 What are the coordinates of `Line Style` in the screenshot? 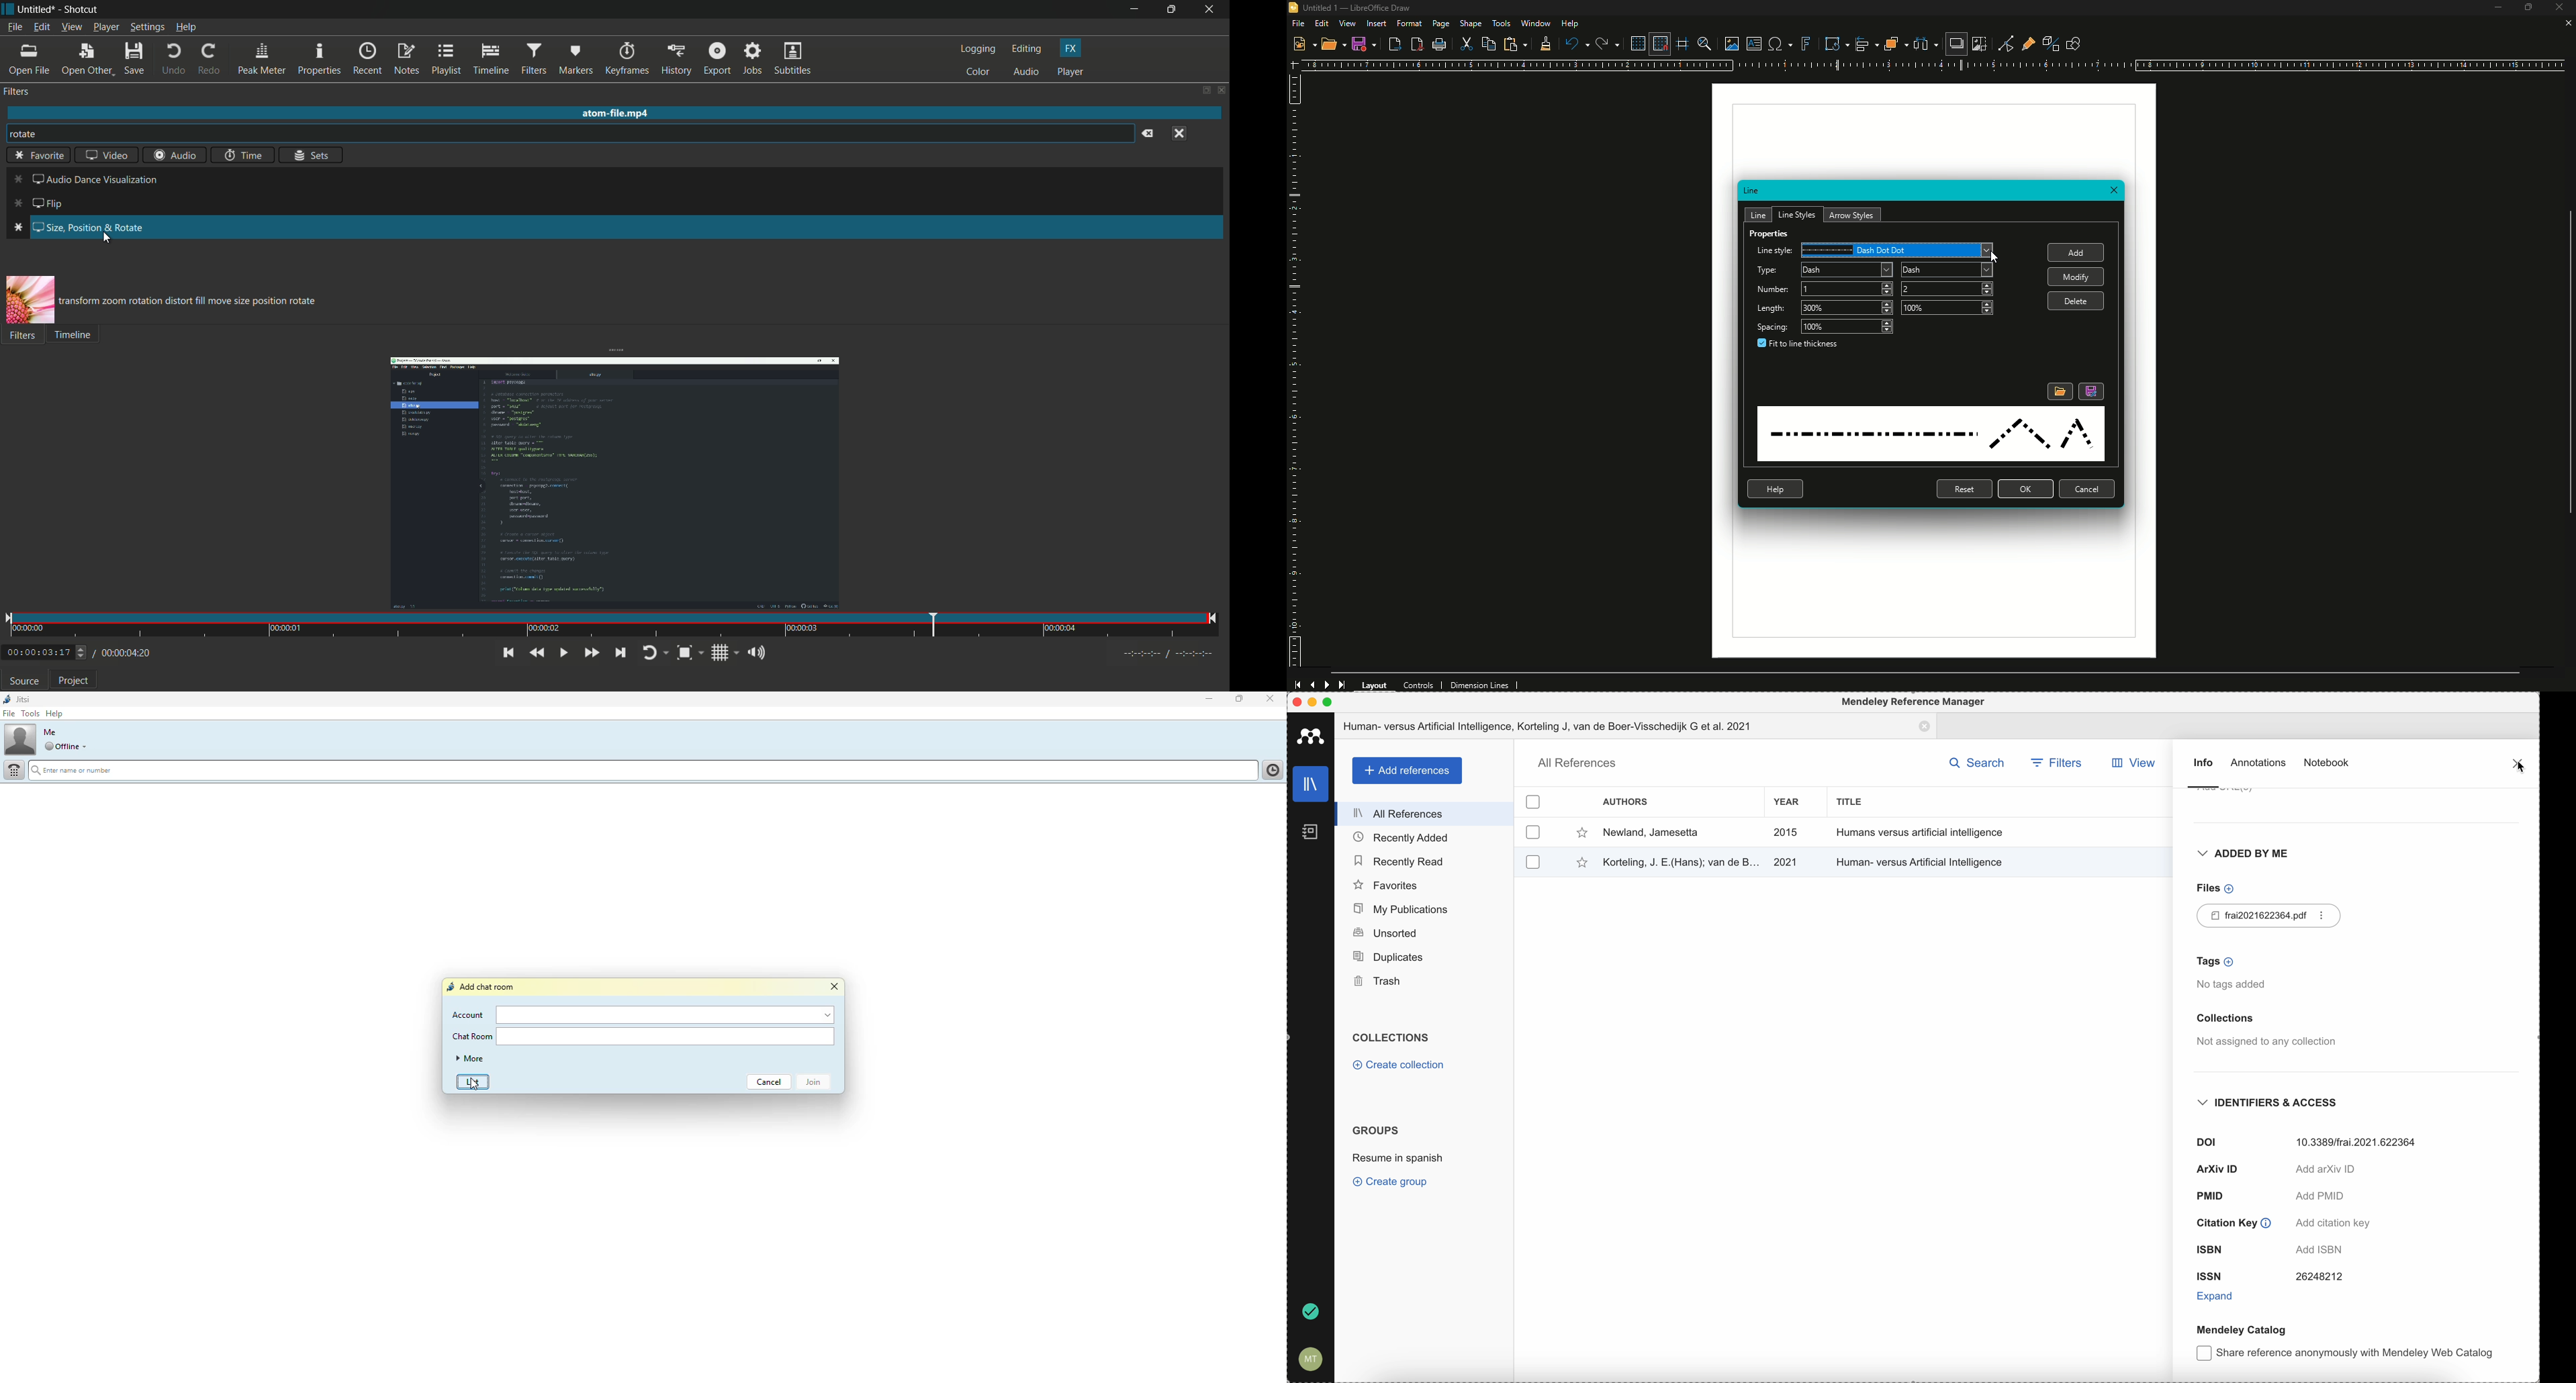 It's located at (1773, 251).